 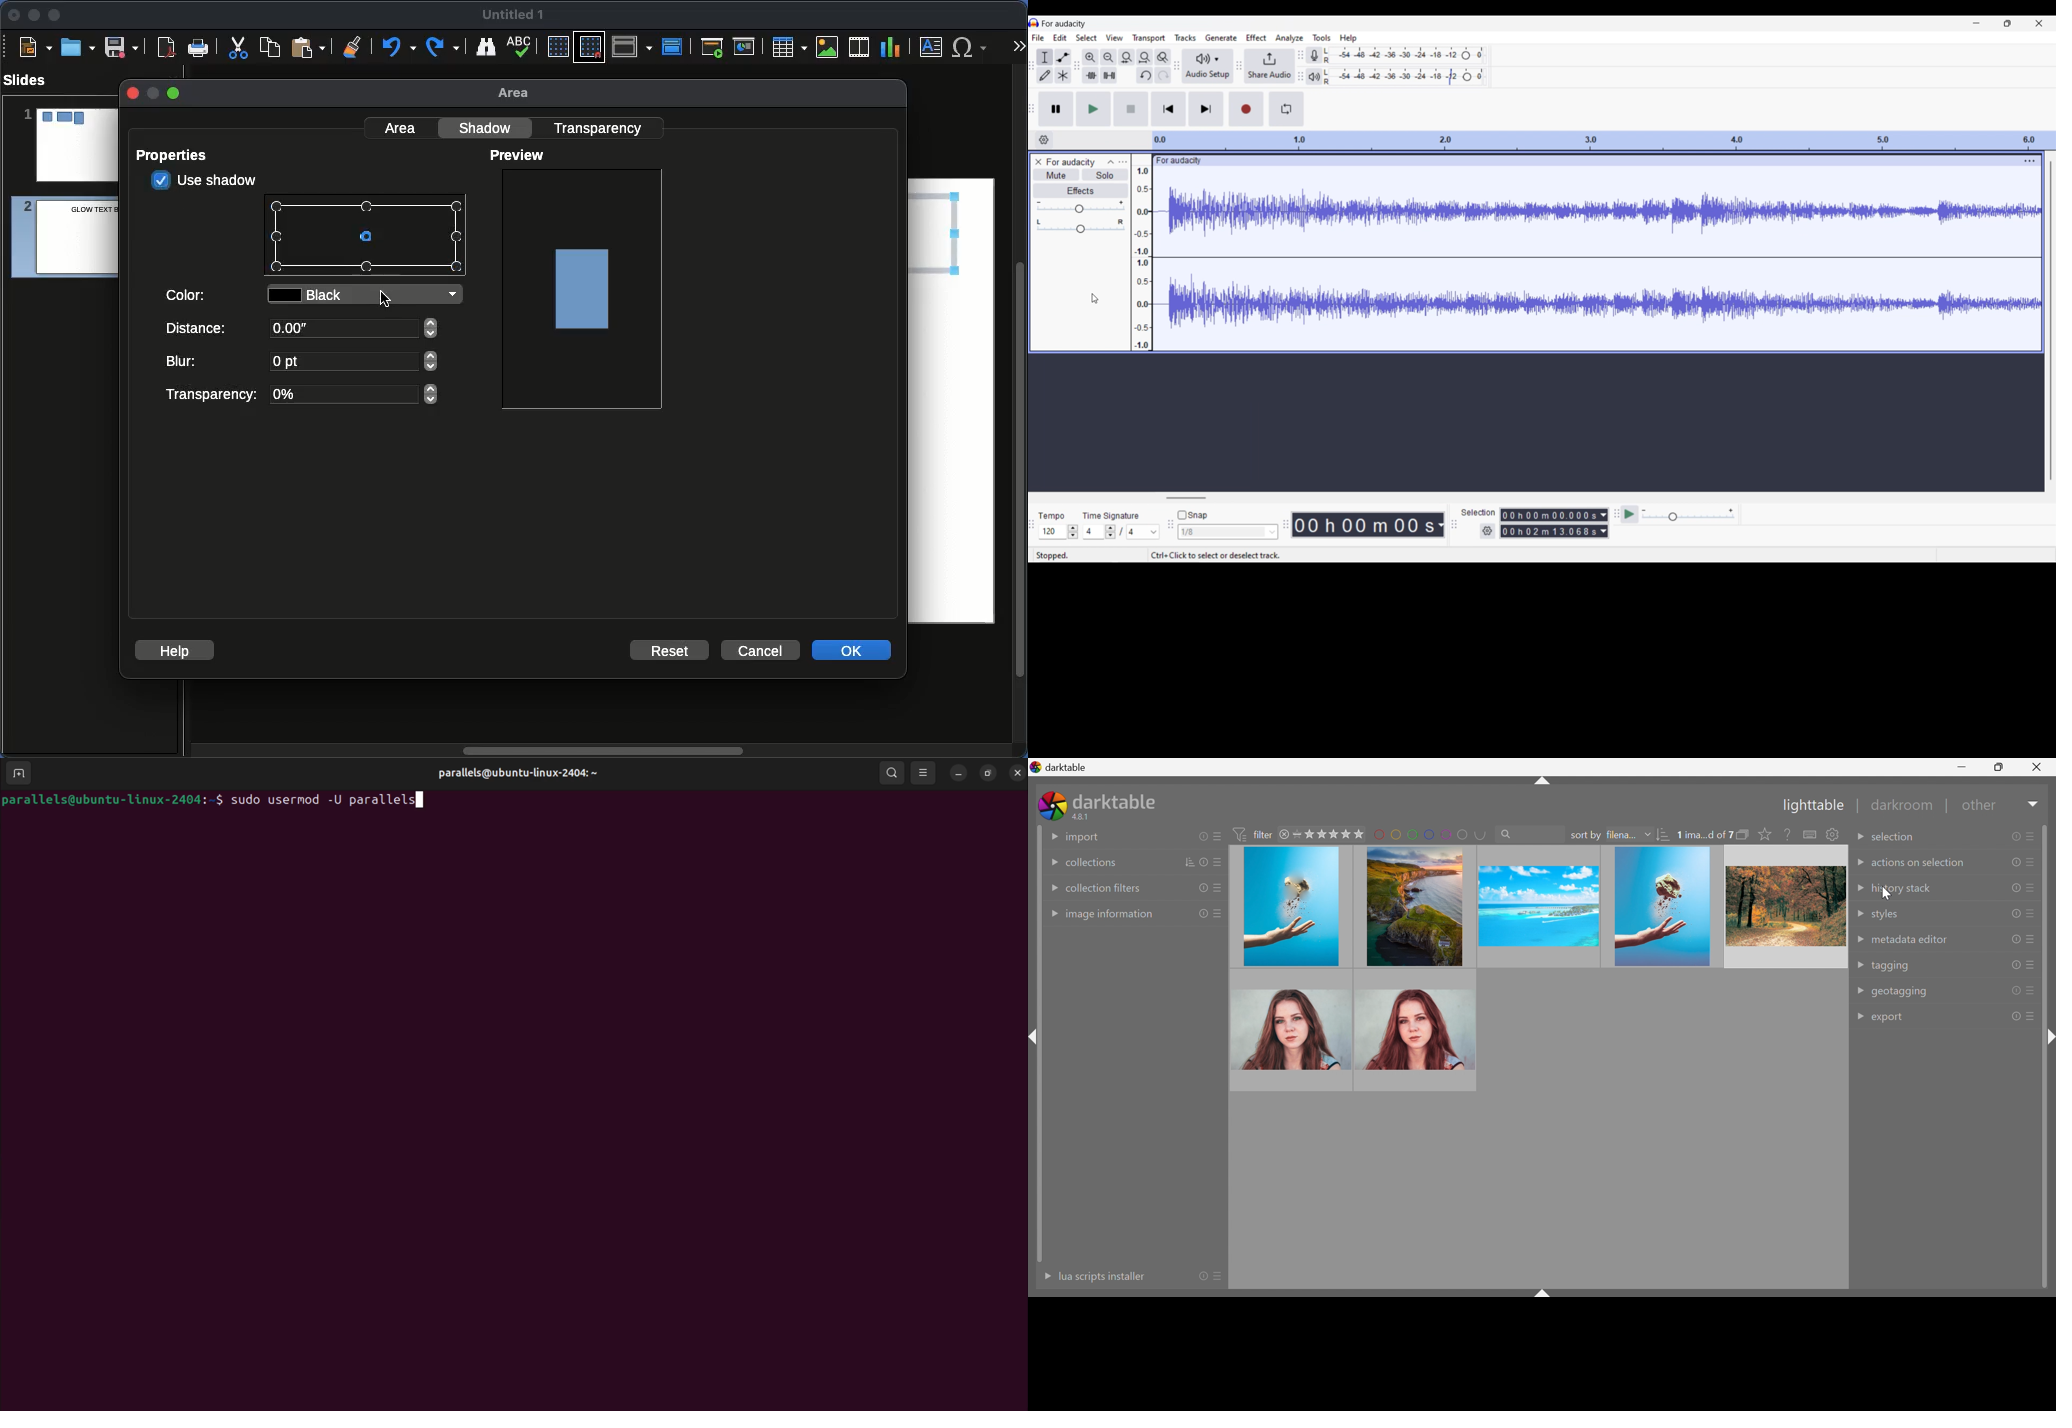 What do you see at coordinates (55, 17) in the screenshot?
I see `Maximize` at bounding box center [55, 17].